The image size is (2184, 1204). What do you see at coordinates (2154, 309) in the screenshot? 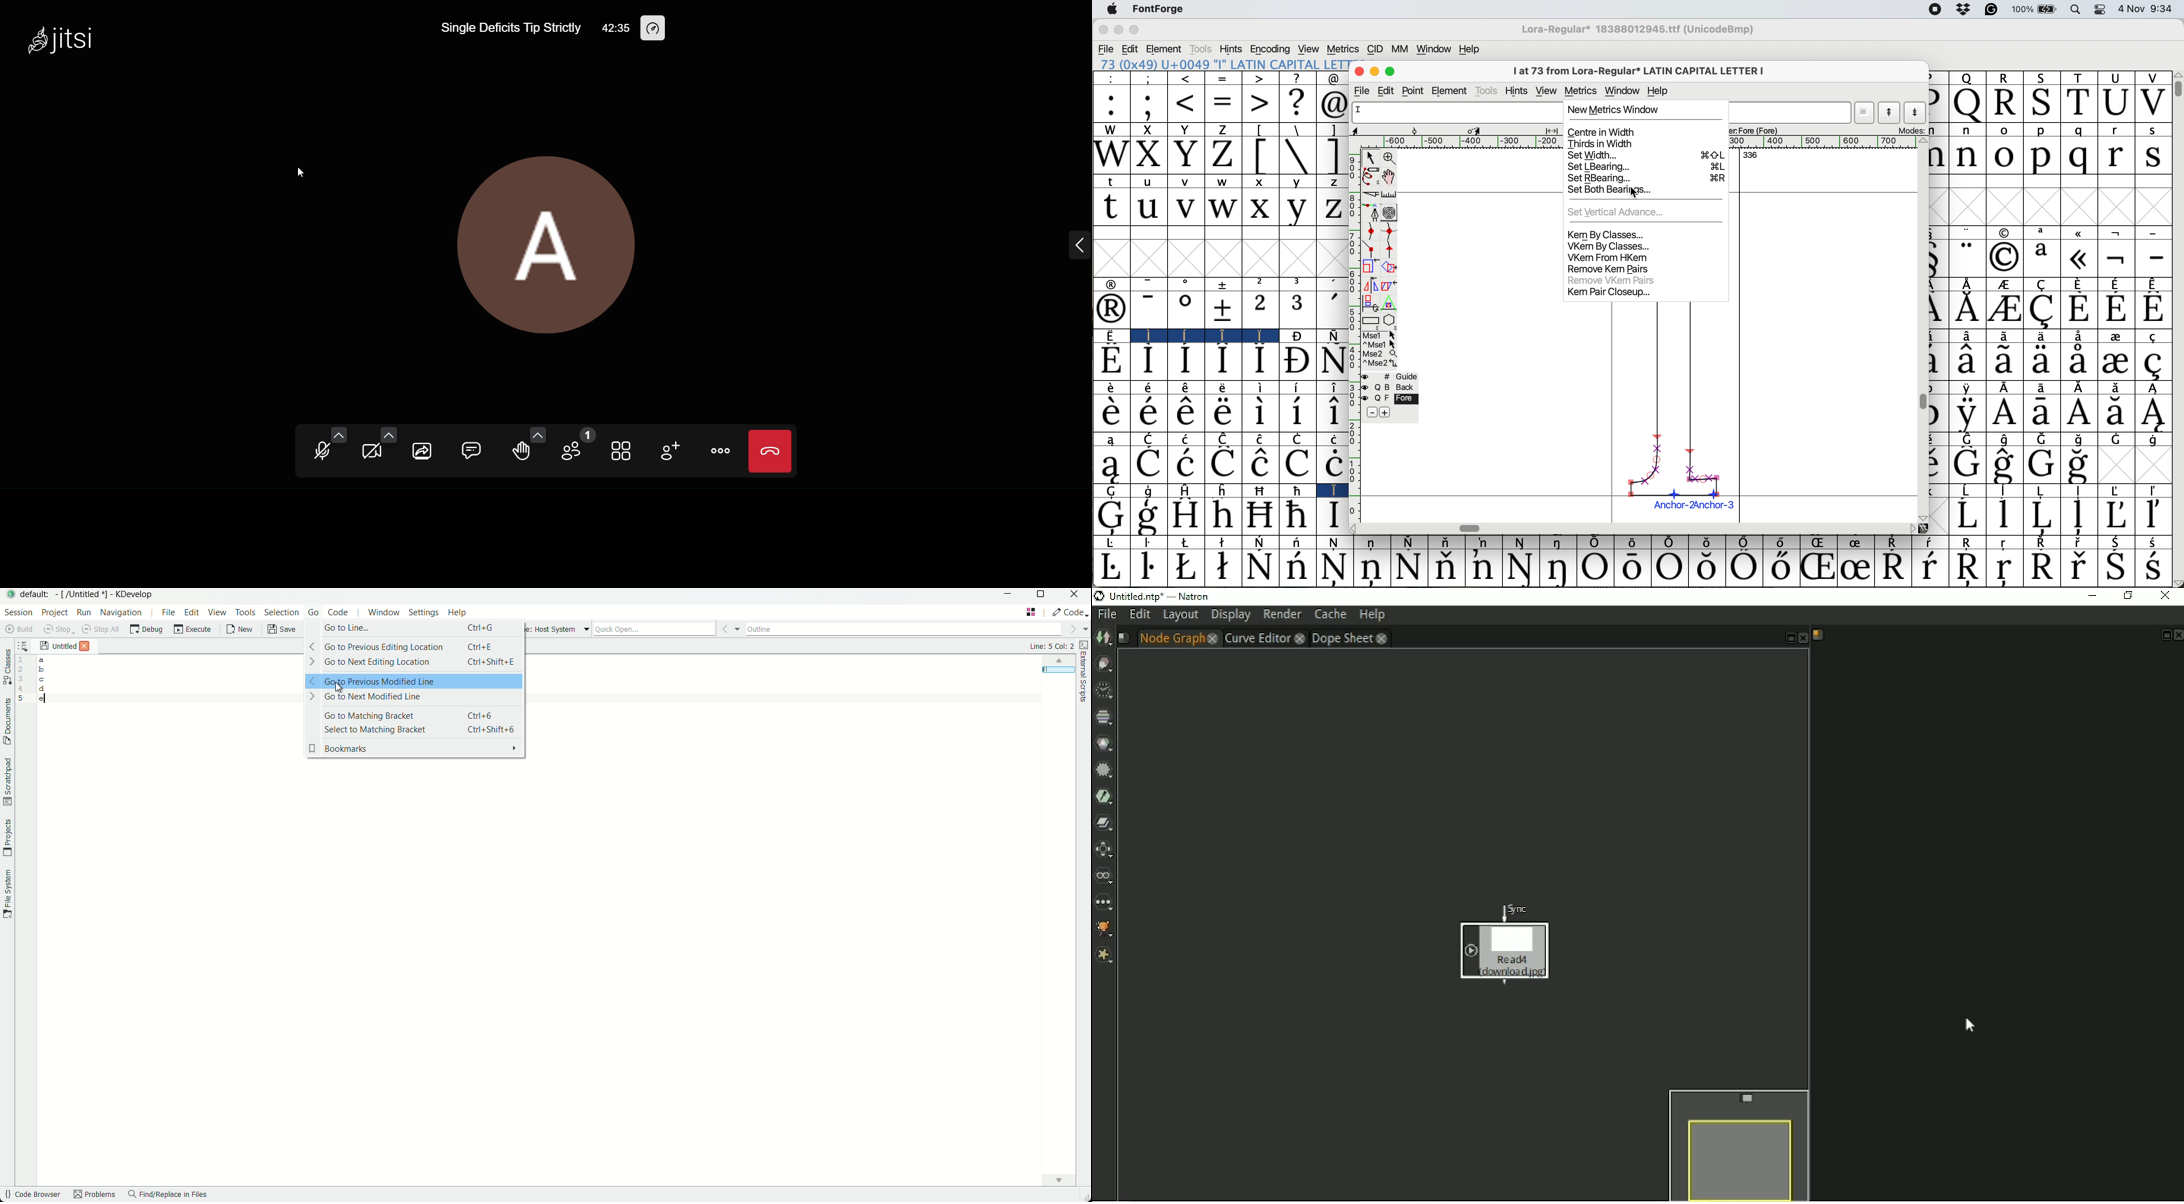
I see `Symbol` at bounding box center [2154, 309].